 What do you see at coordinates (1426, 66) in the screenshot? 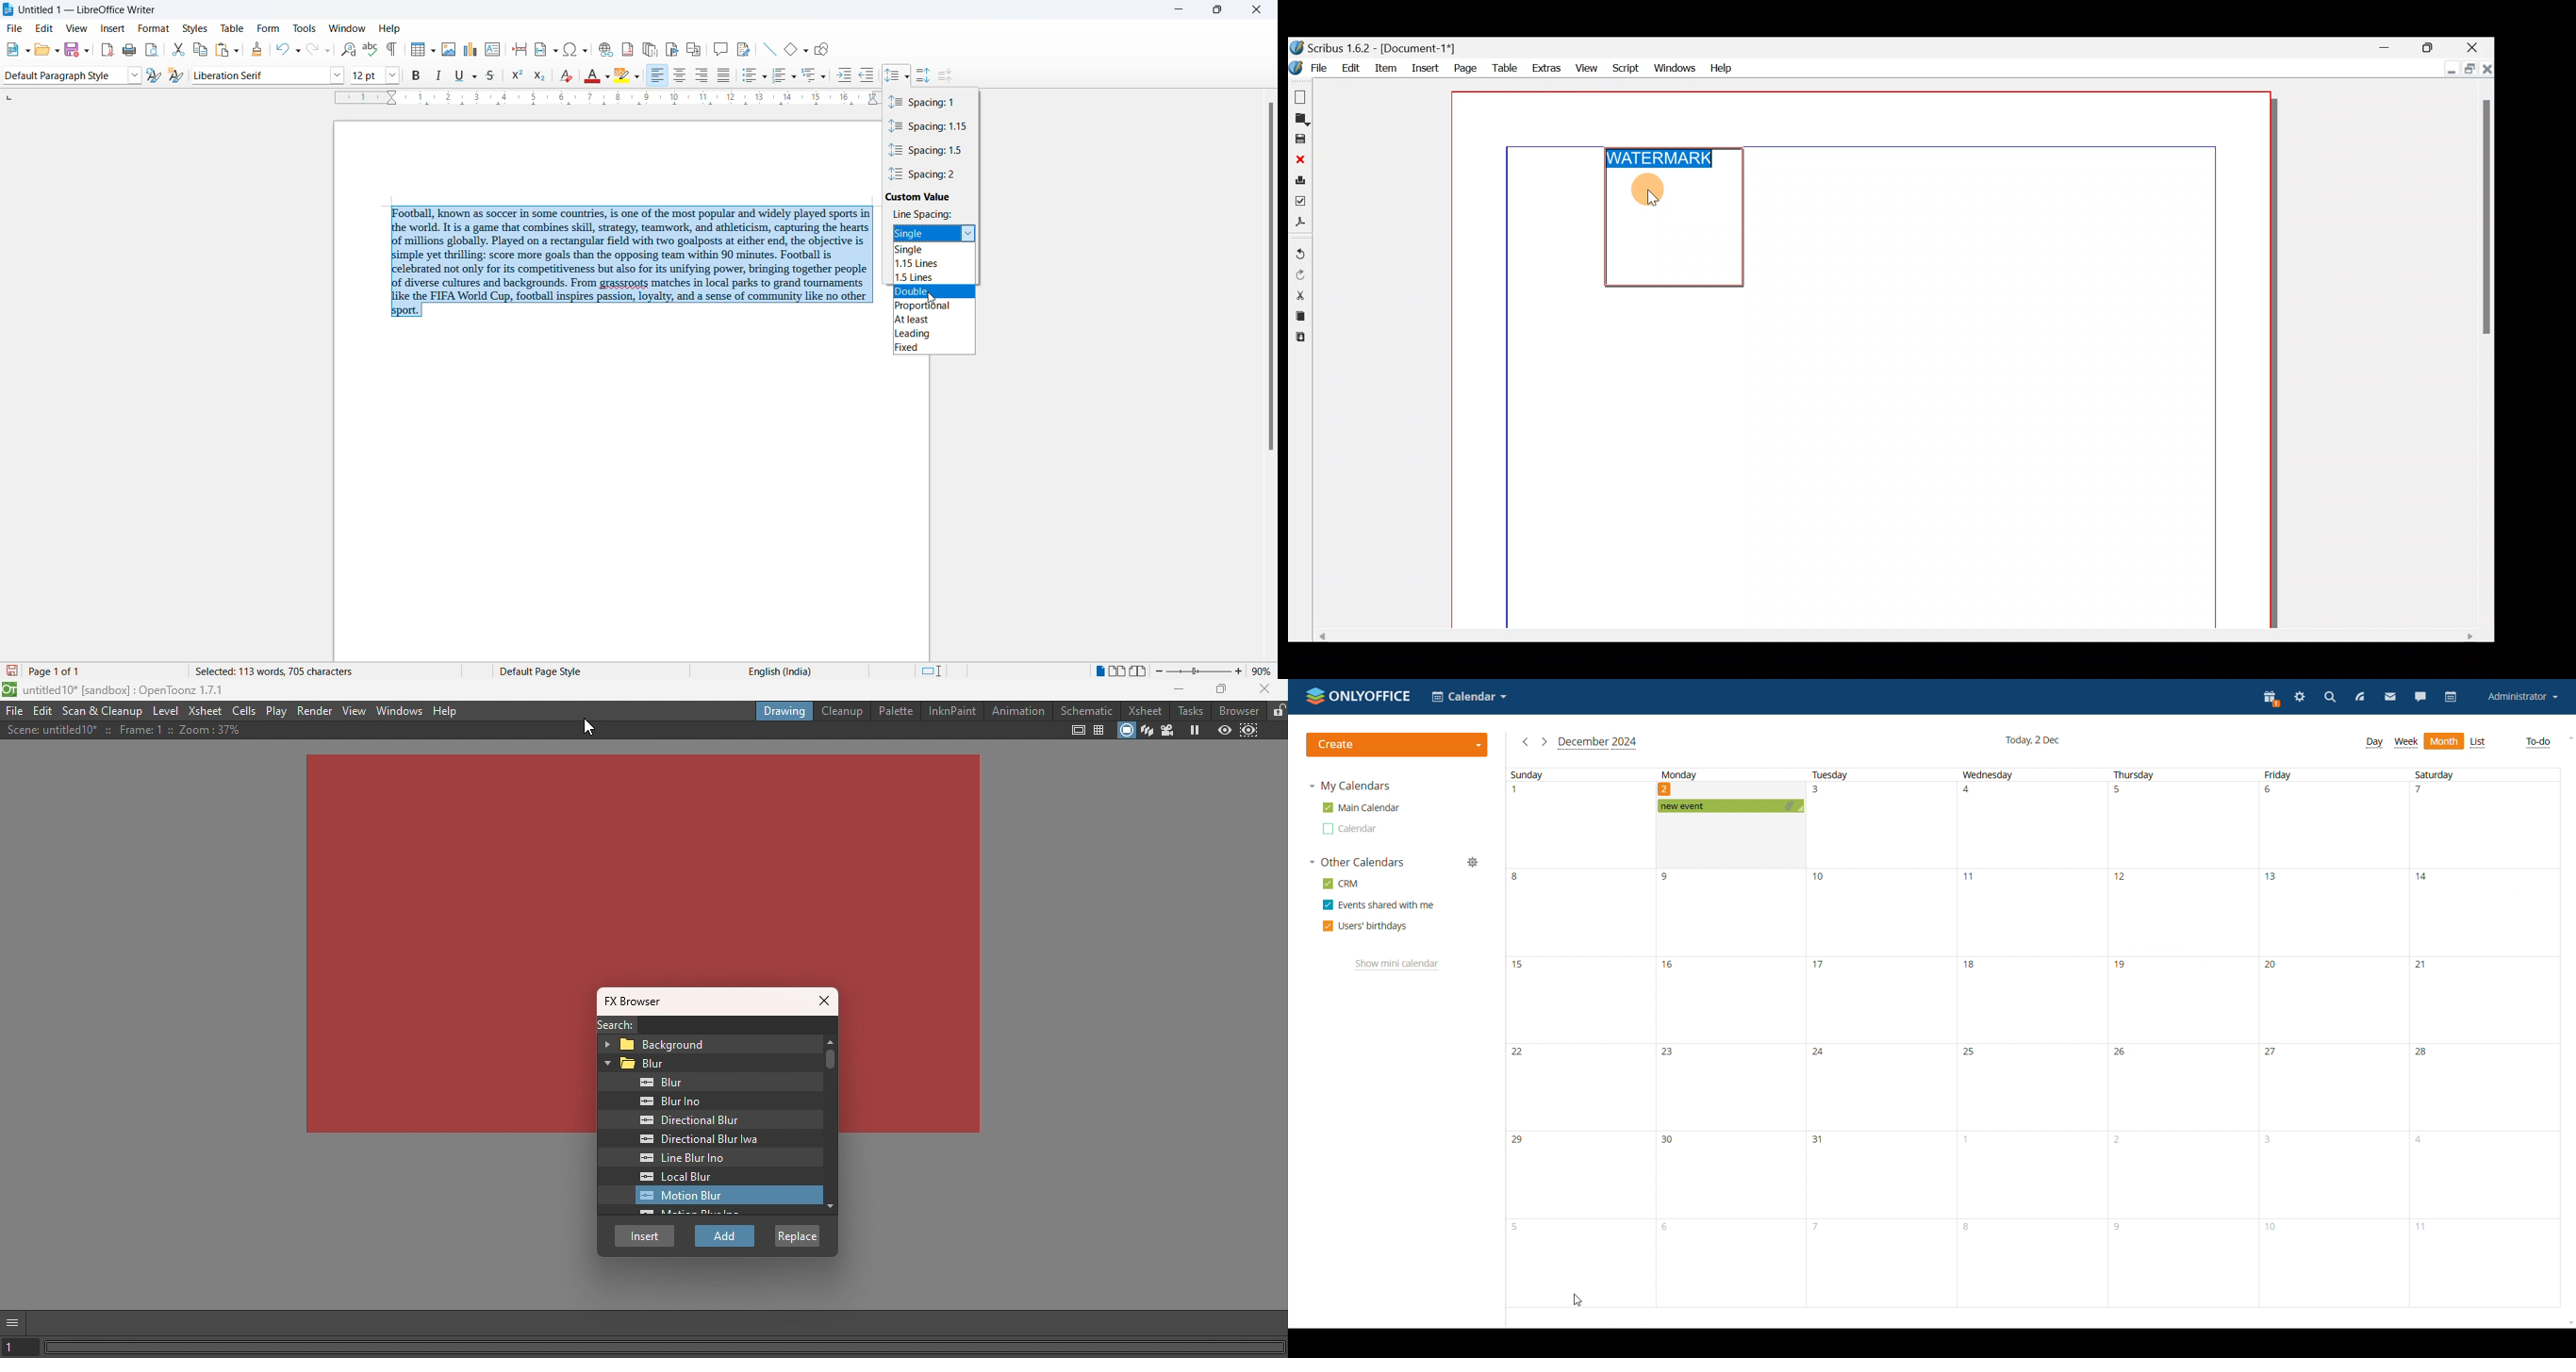
I see `Insert` at bounding box center [1426, 66].